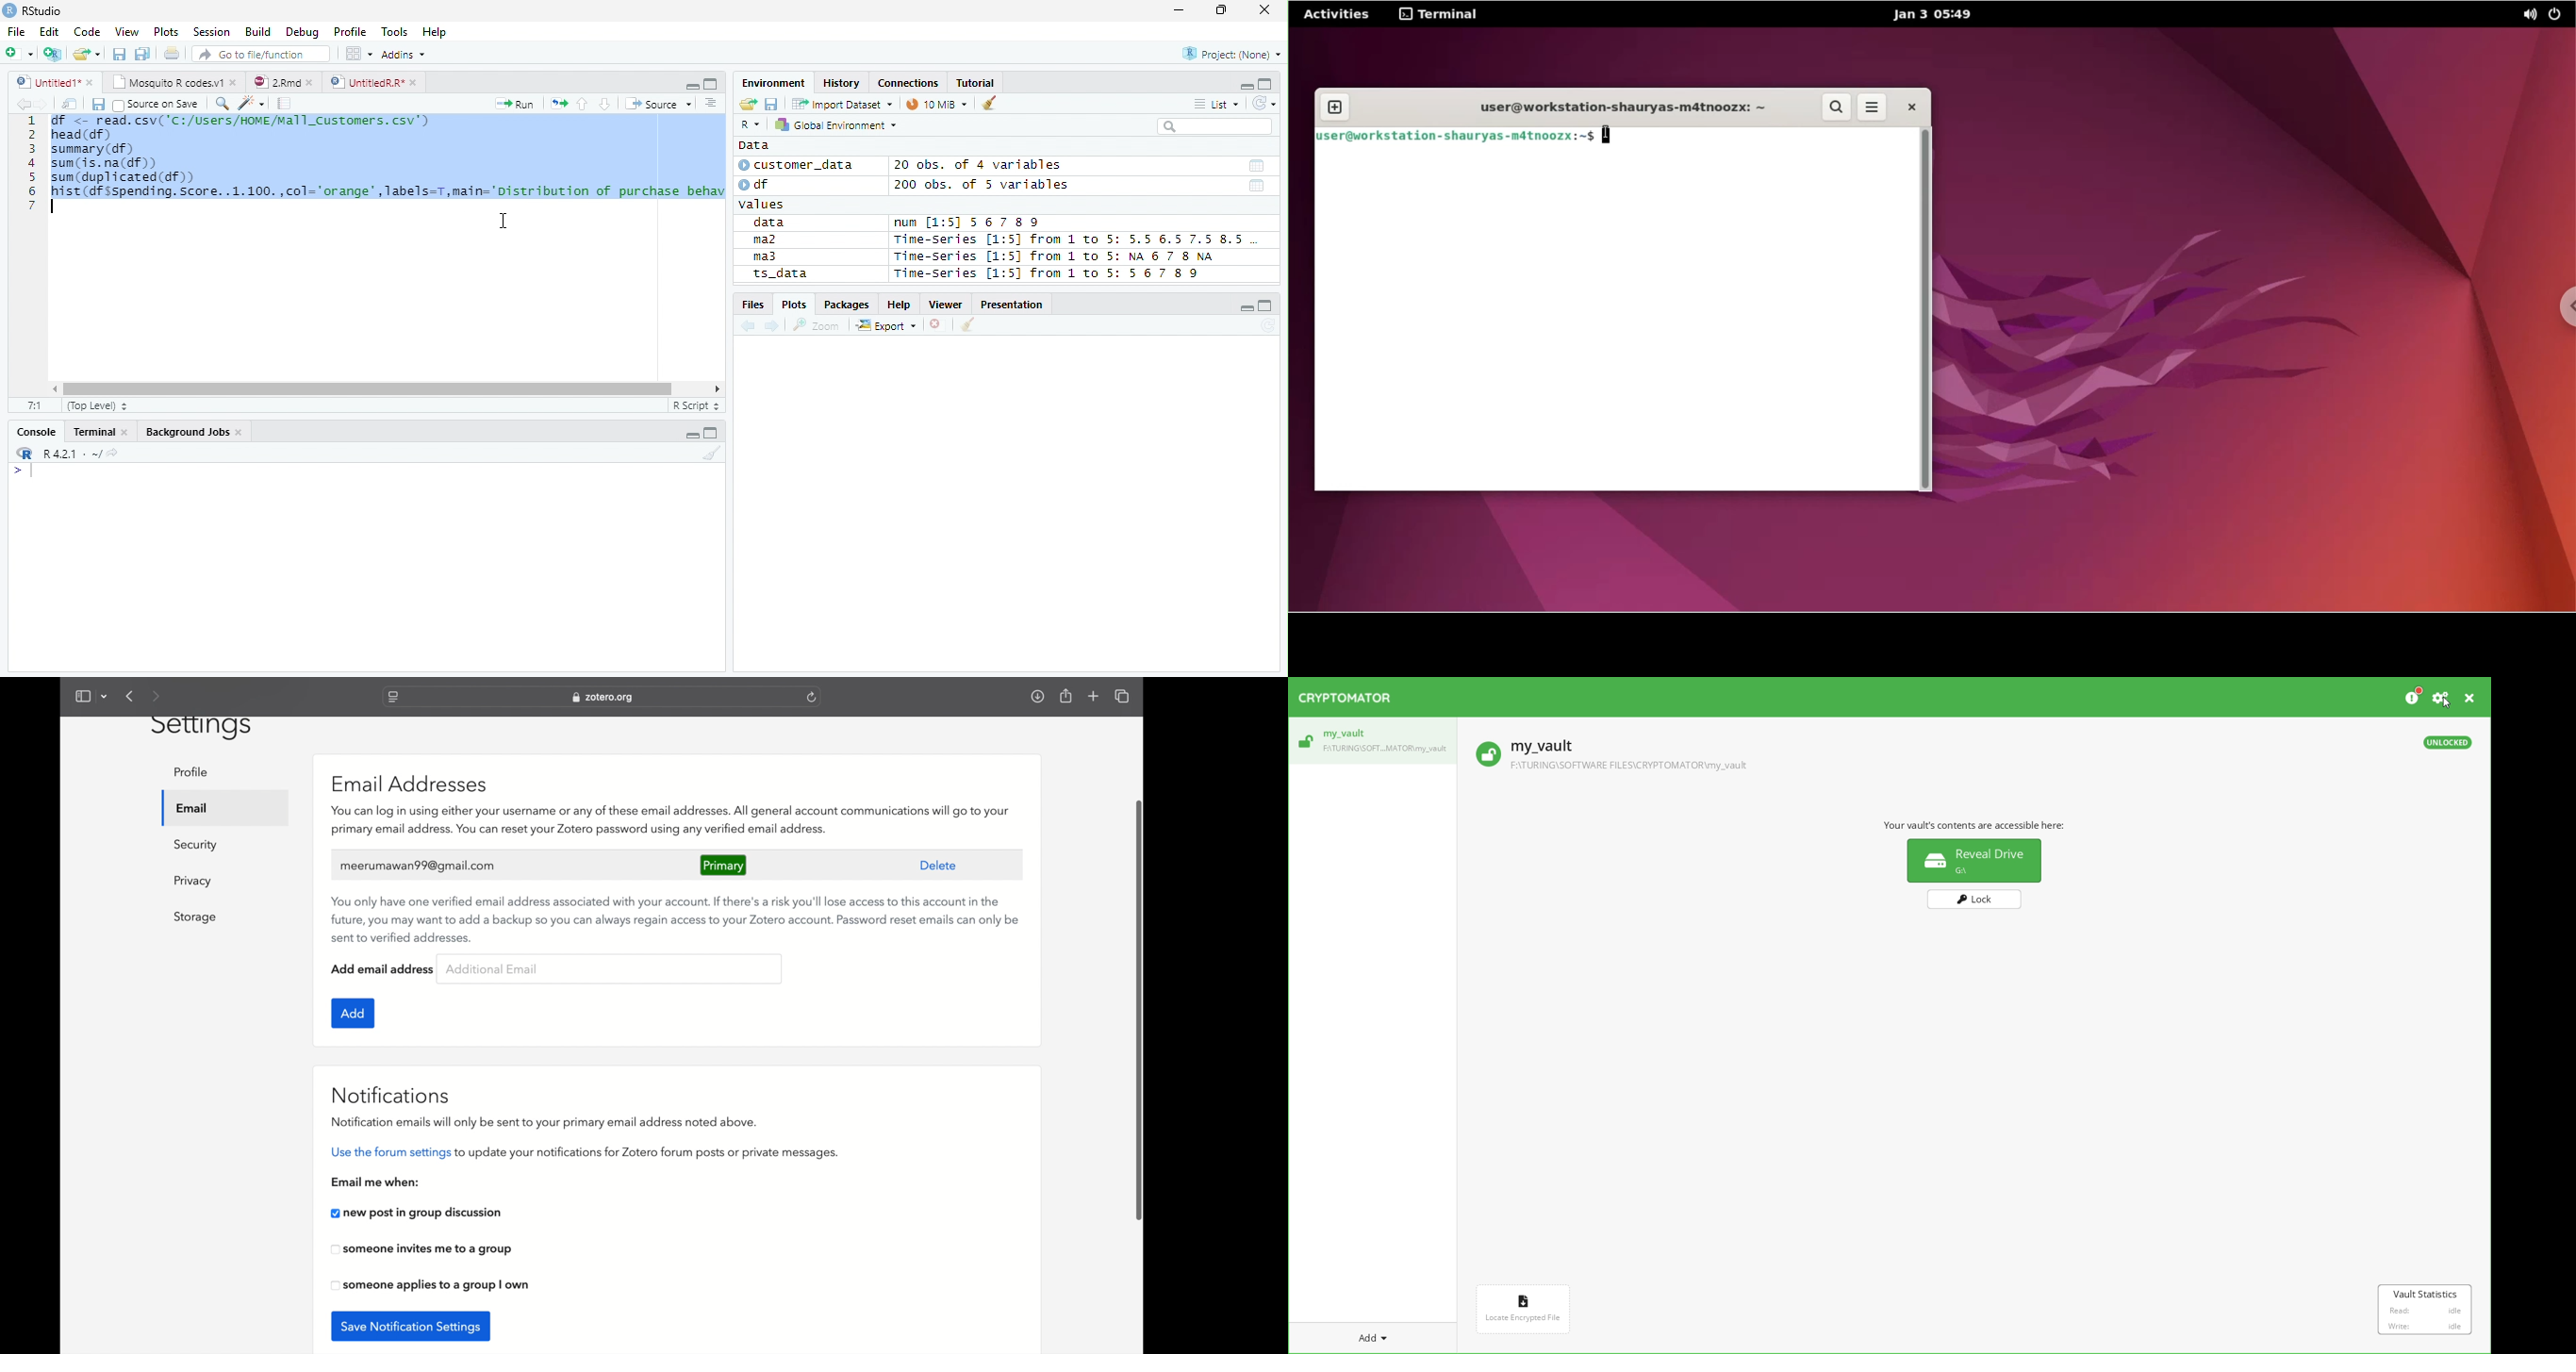 This screenshot has width=2576, height=1372. What do you see at coordinates (157, 105) in the screenshot?
I see `Source on save` at bounding box center [157, 105].